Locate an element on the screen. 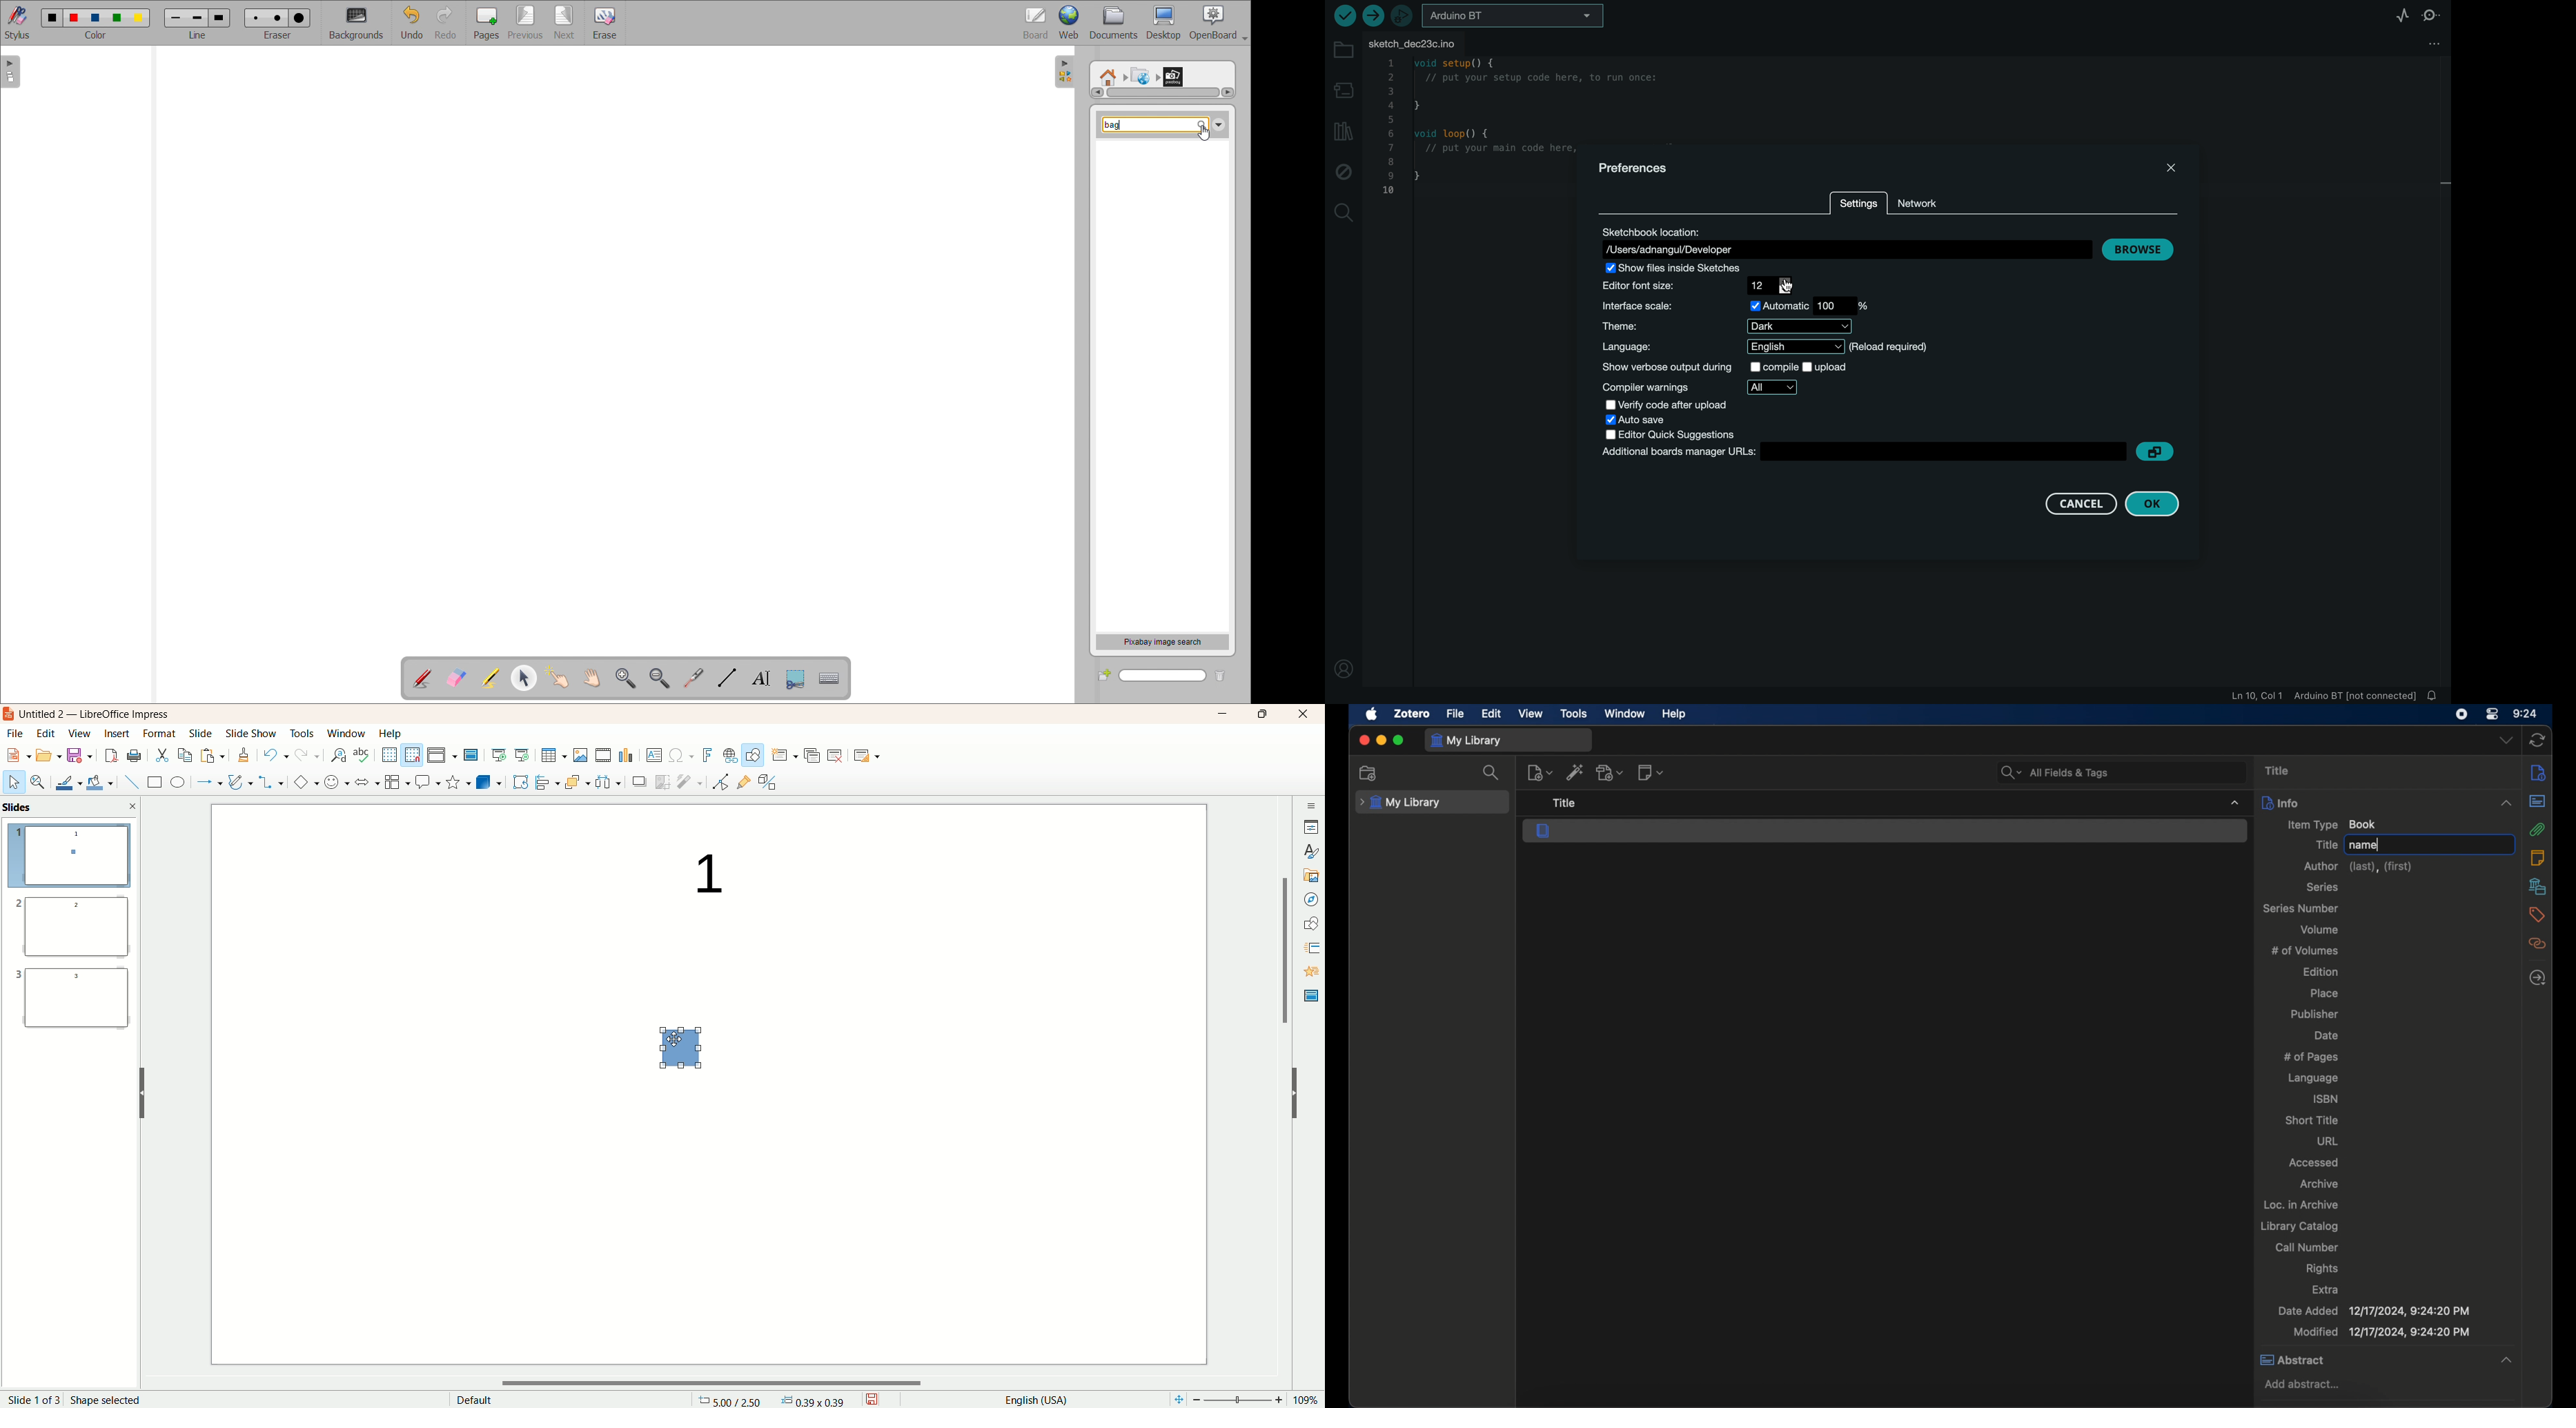  libraries is located at coordinates (2540, 887).